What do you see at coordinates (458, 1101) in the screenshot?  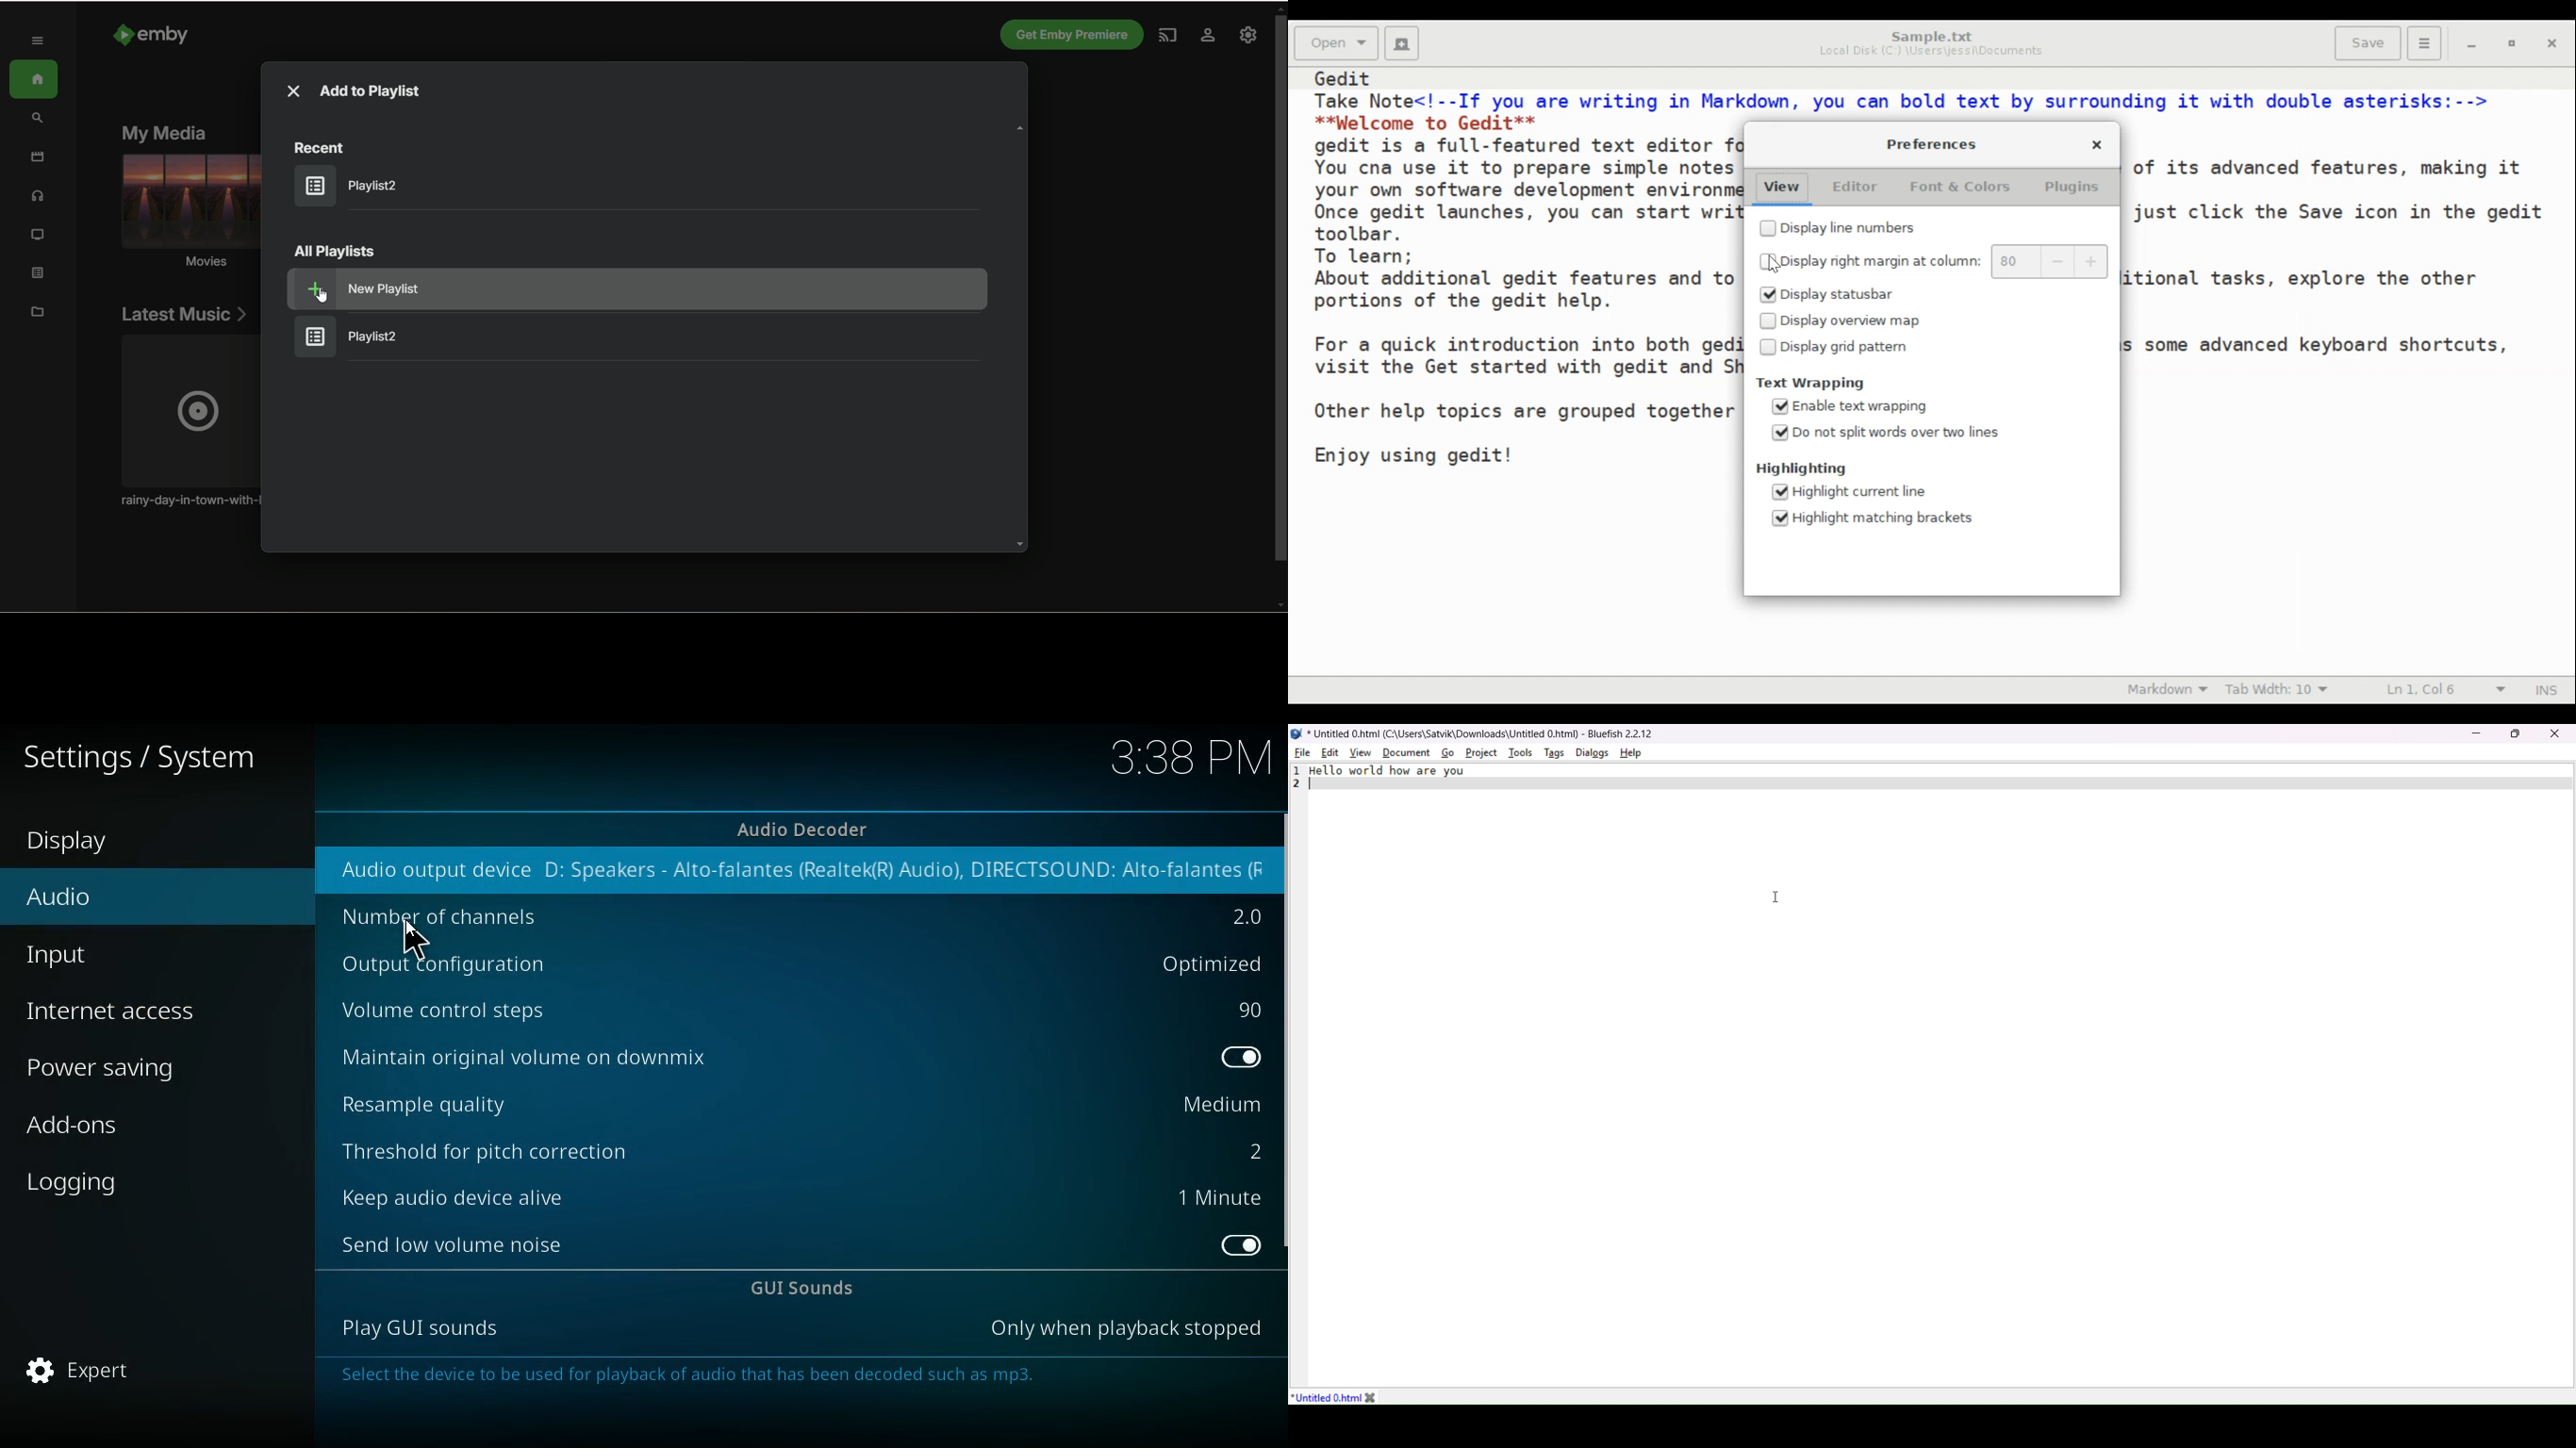 I see `resample quality` at bounding box center [458, 1101].